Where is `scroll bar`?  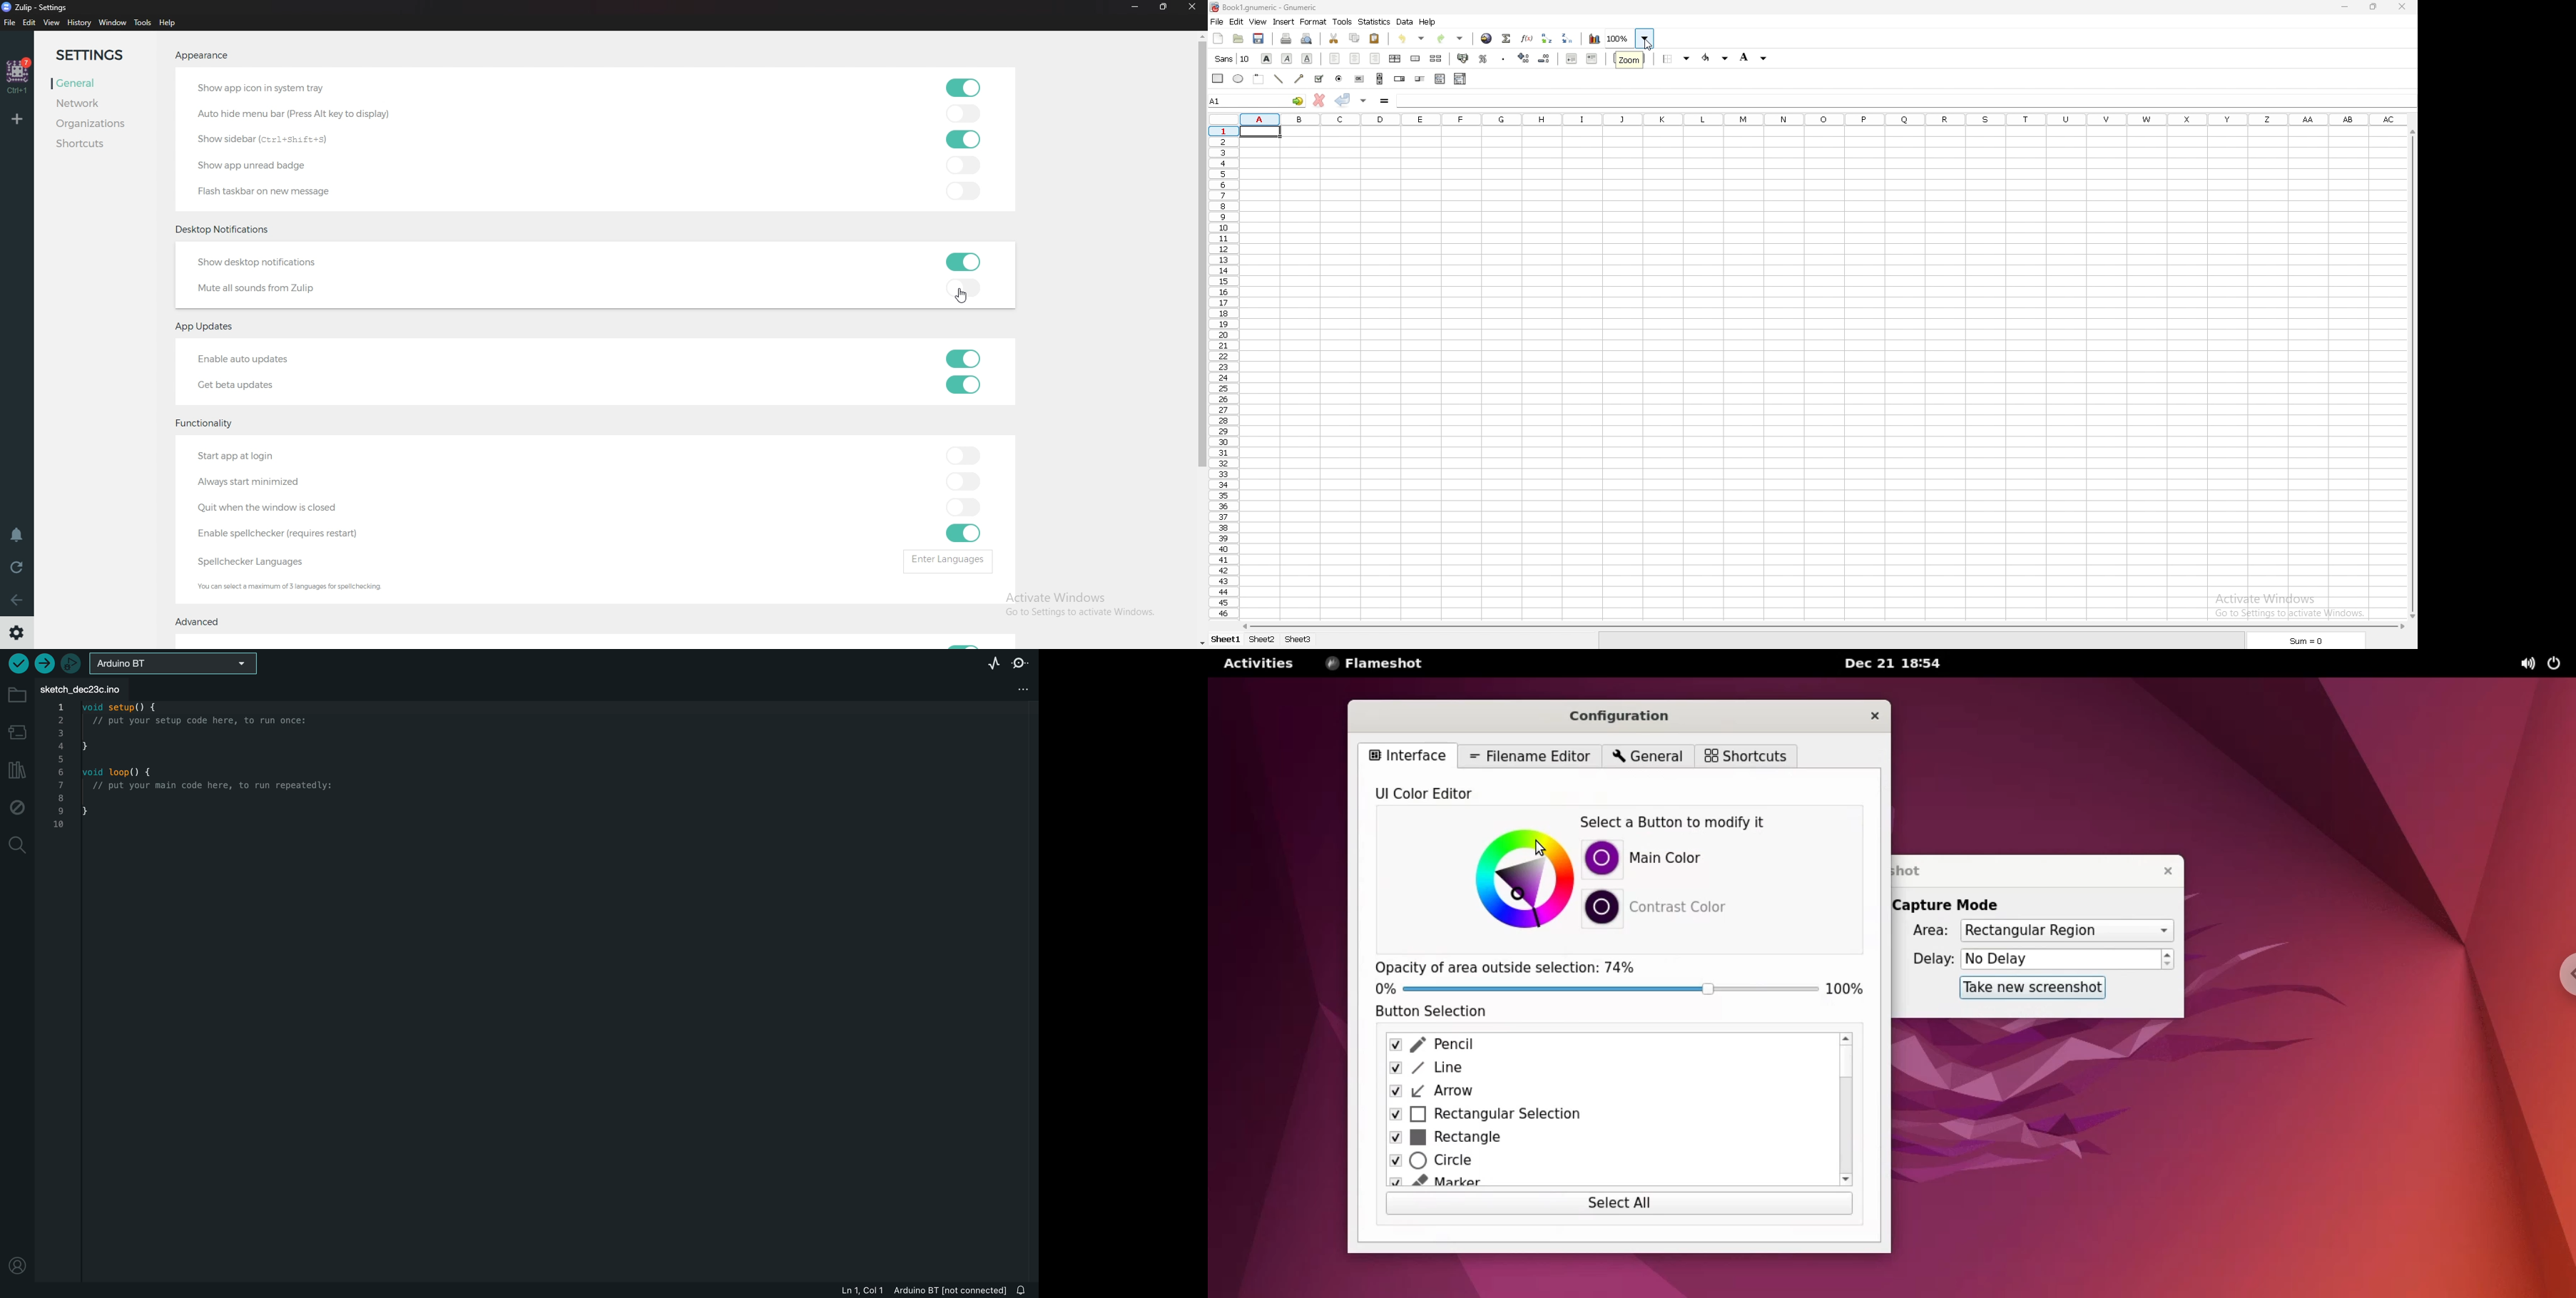
scroll bar is located at coordinates (1823, 627).